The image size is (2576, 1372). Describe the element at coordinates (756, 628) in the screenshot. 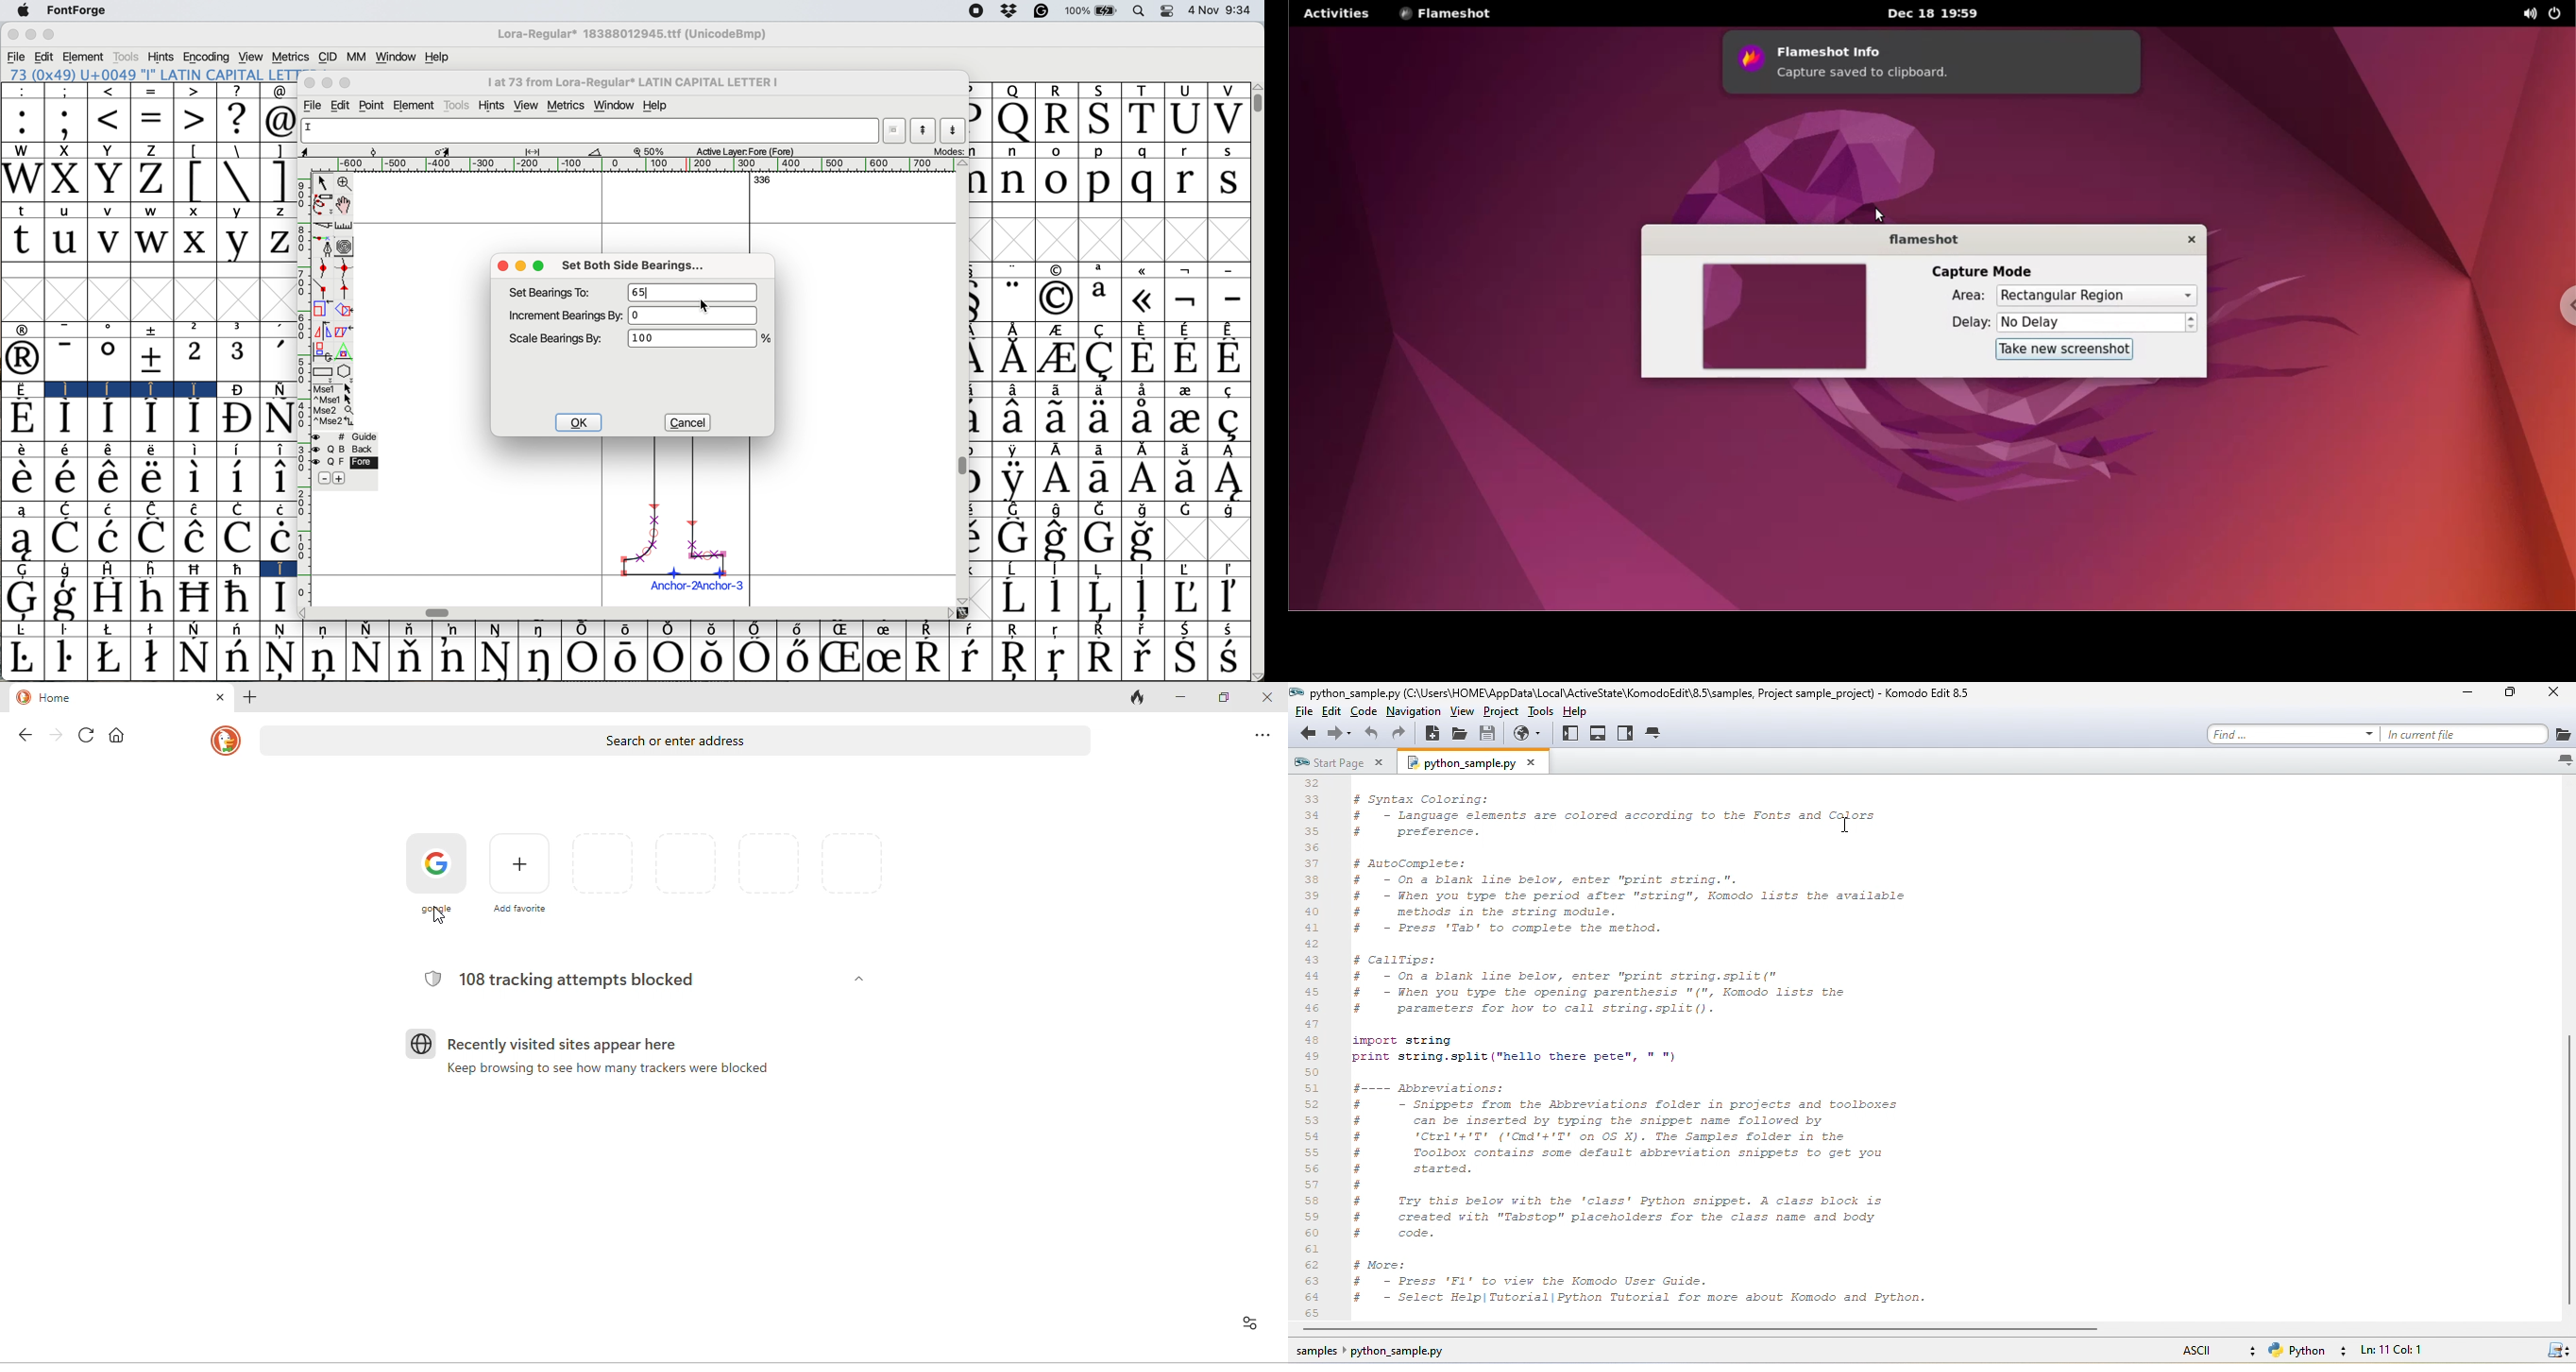

I see `Symbol` at that location.